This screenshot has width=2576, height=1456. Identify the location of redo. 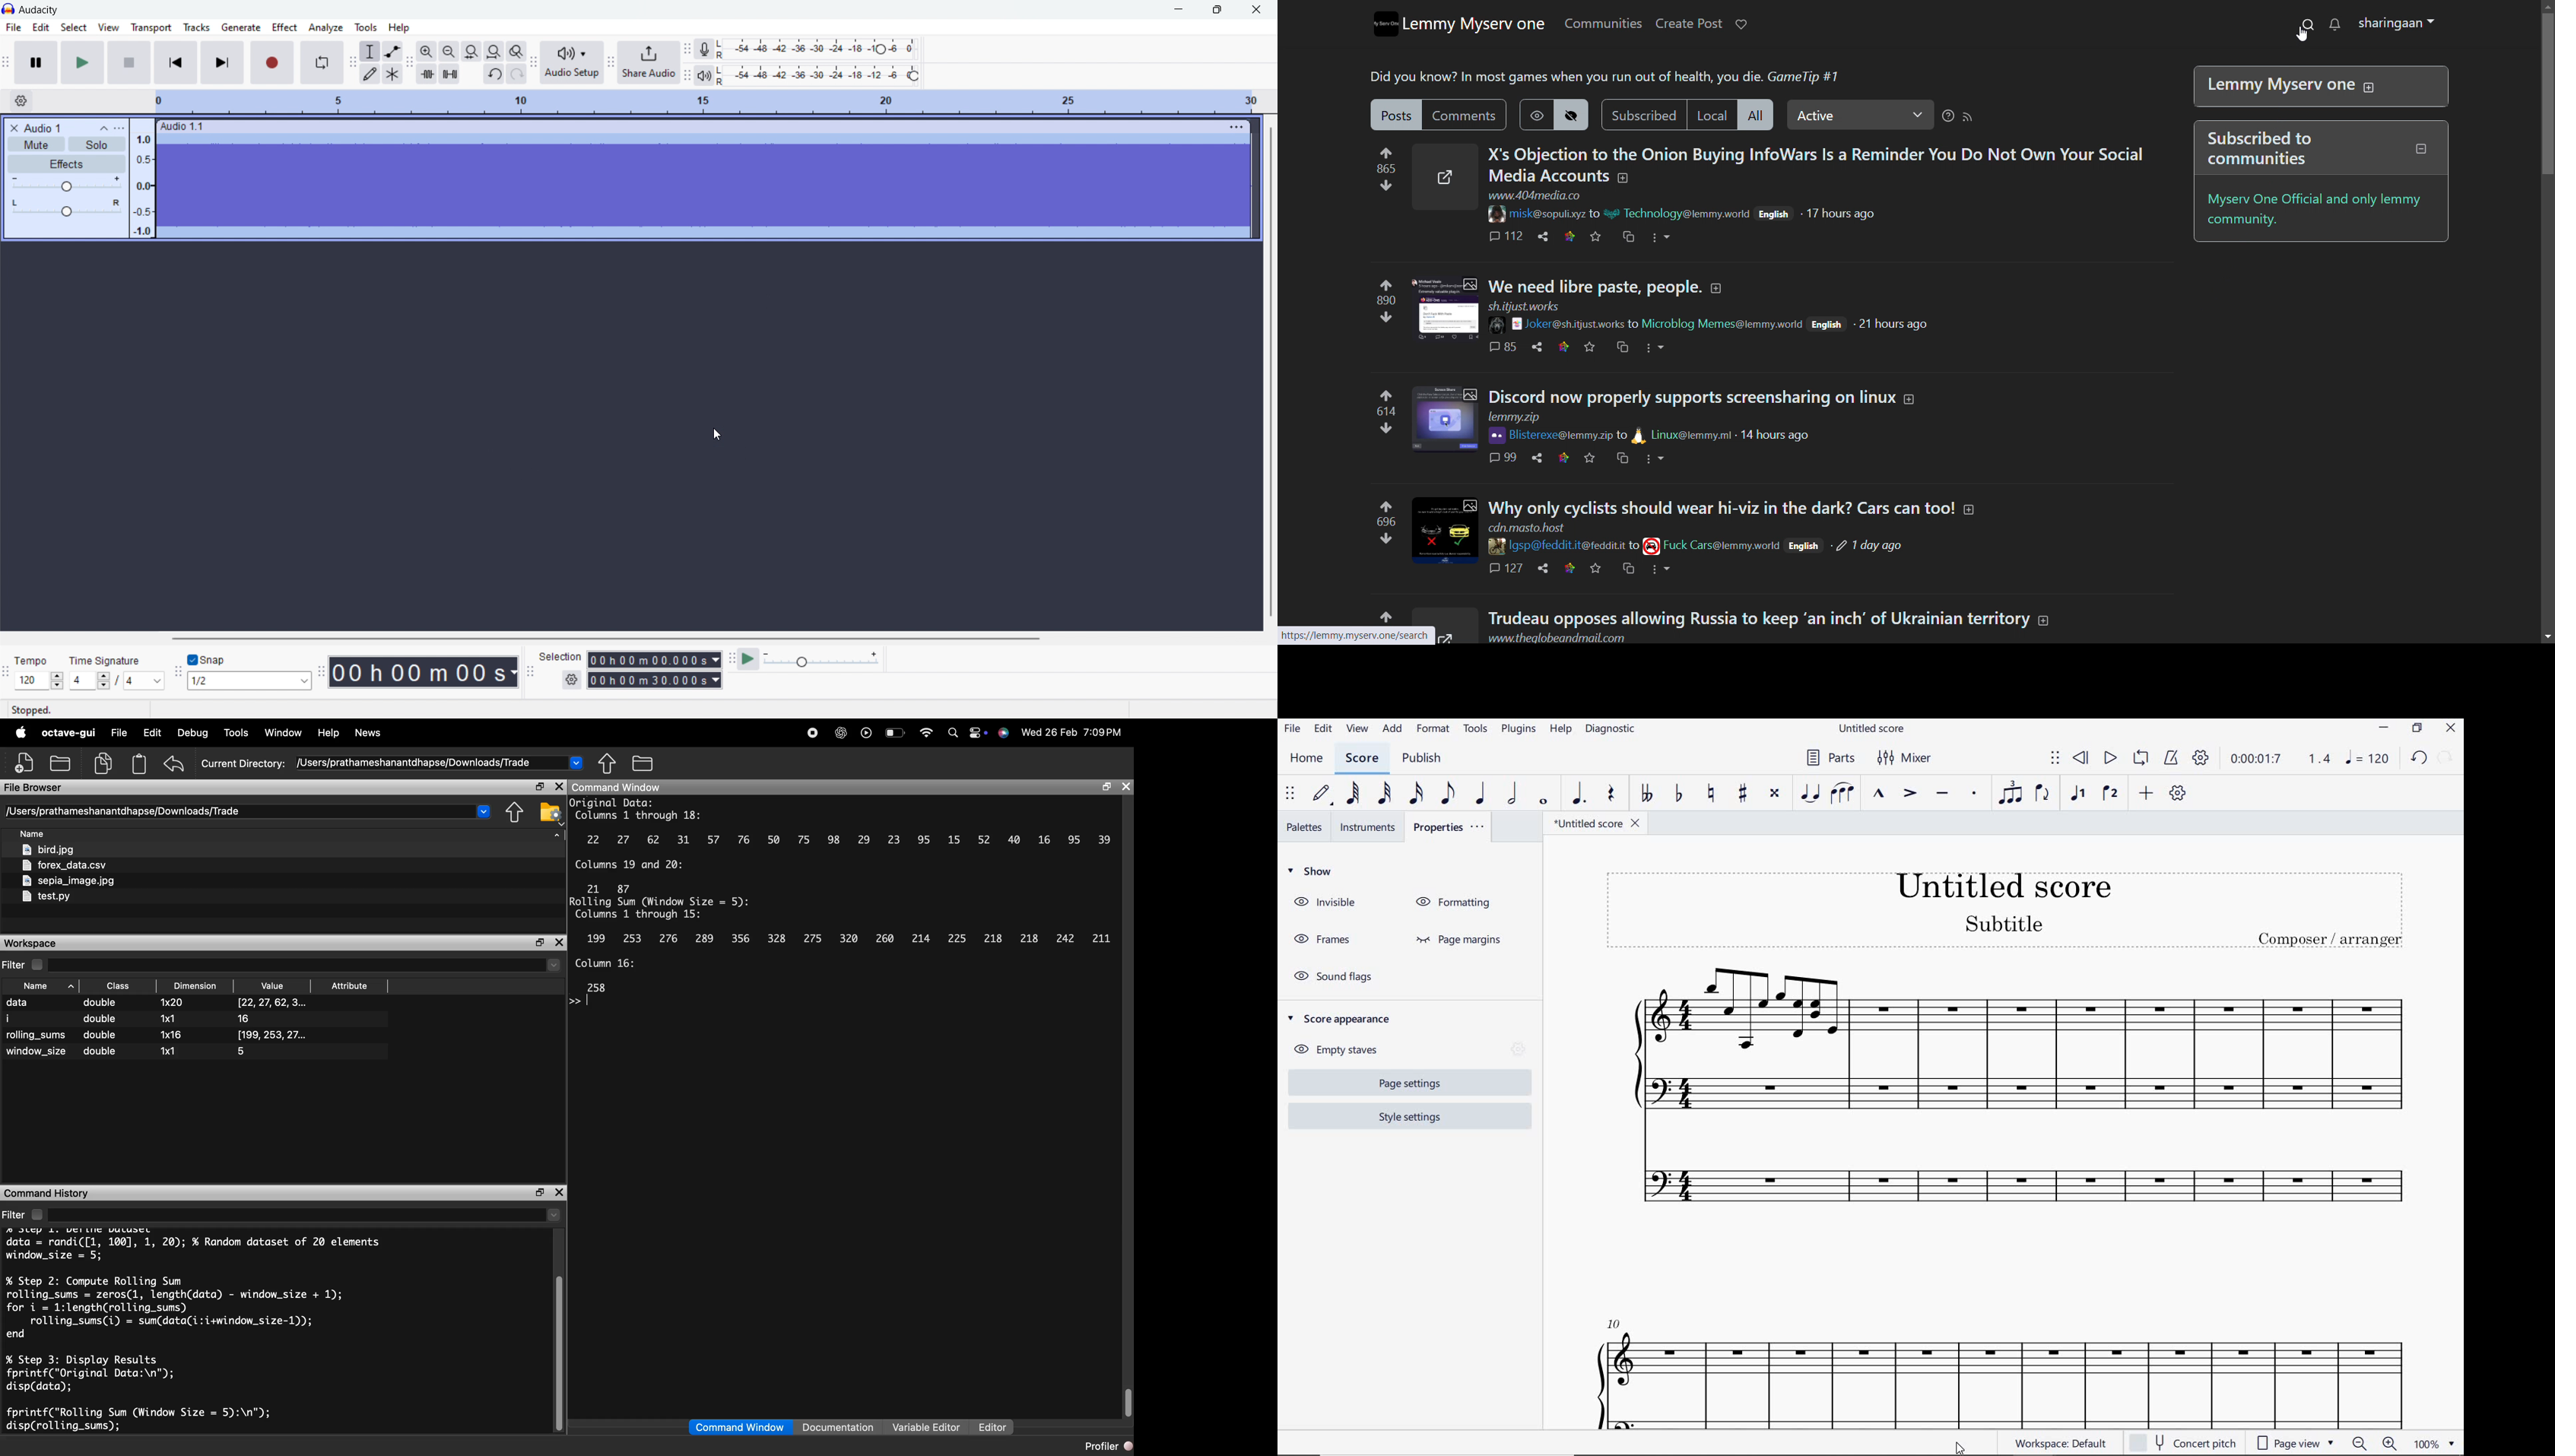
(516, 74).